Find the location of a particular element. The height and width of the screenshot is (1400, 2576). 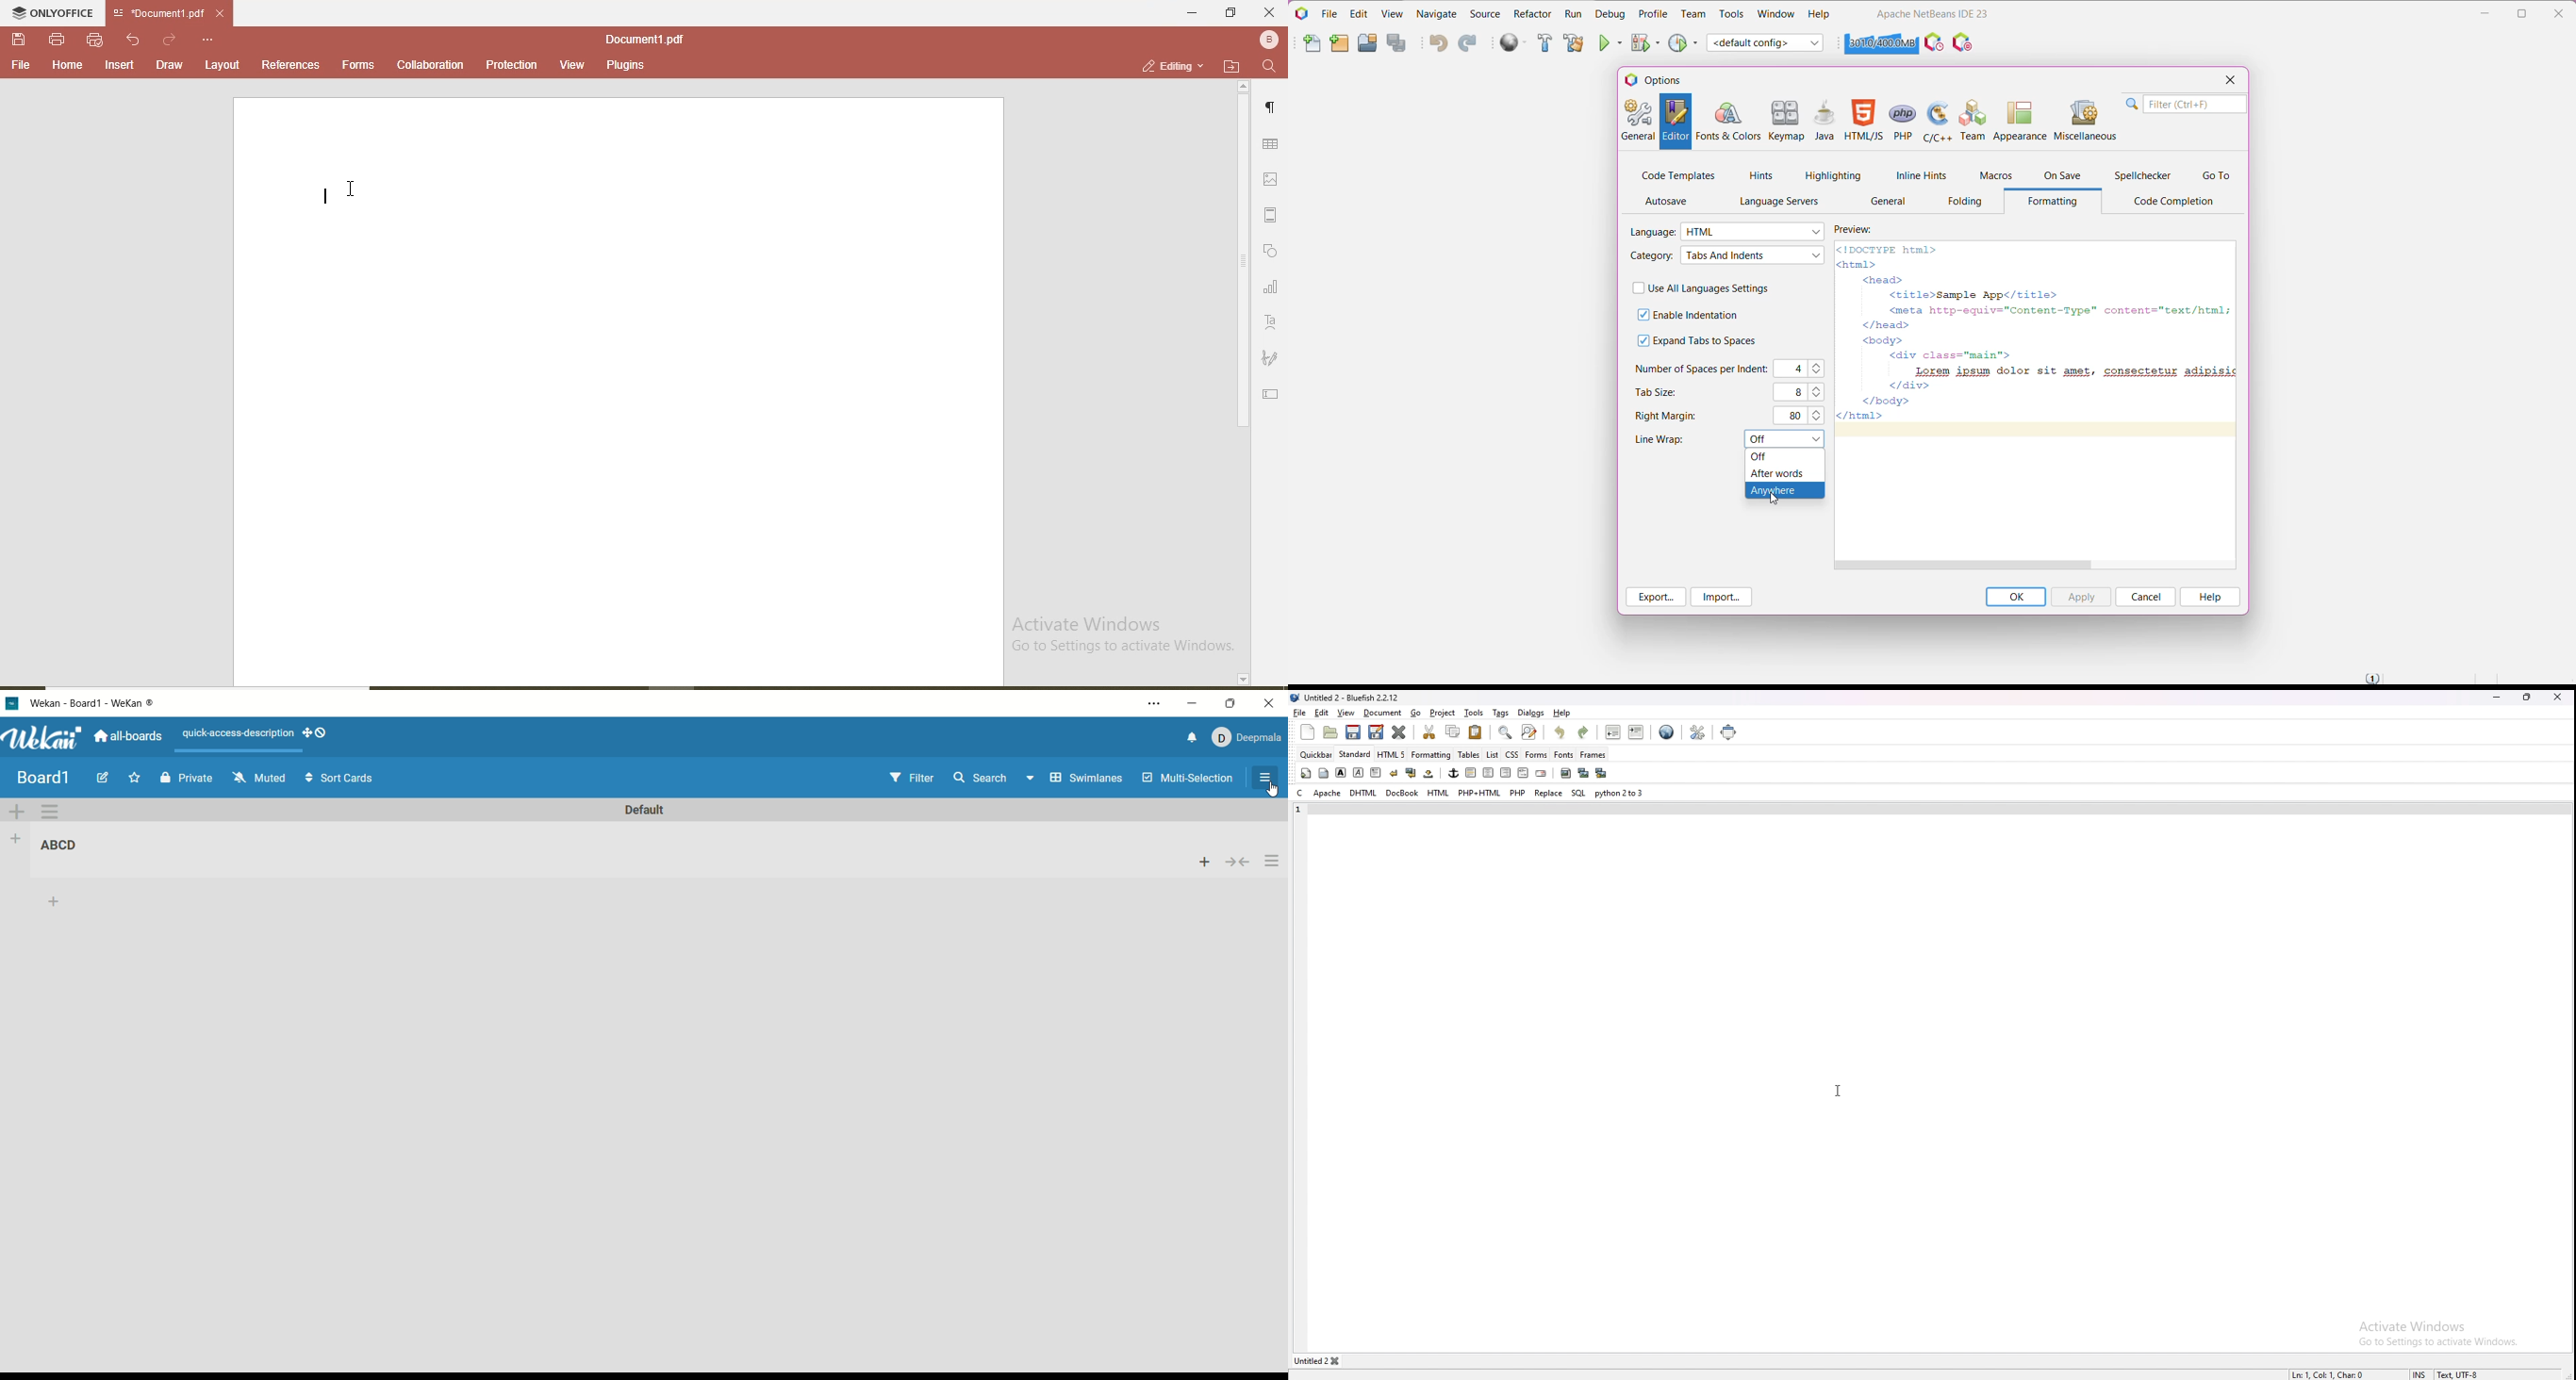

private is located at coordinates (189, 779).